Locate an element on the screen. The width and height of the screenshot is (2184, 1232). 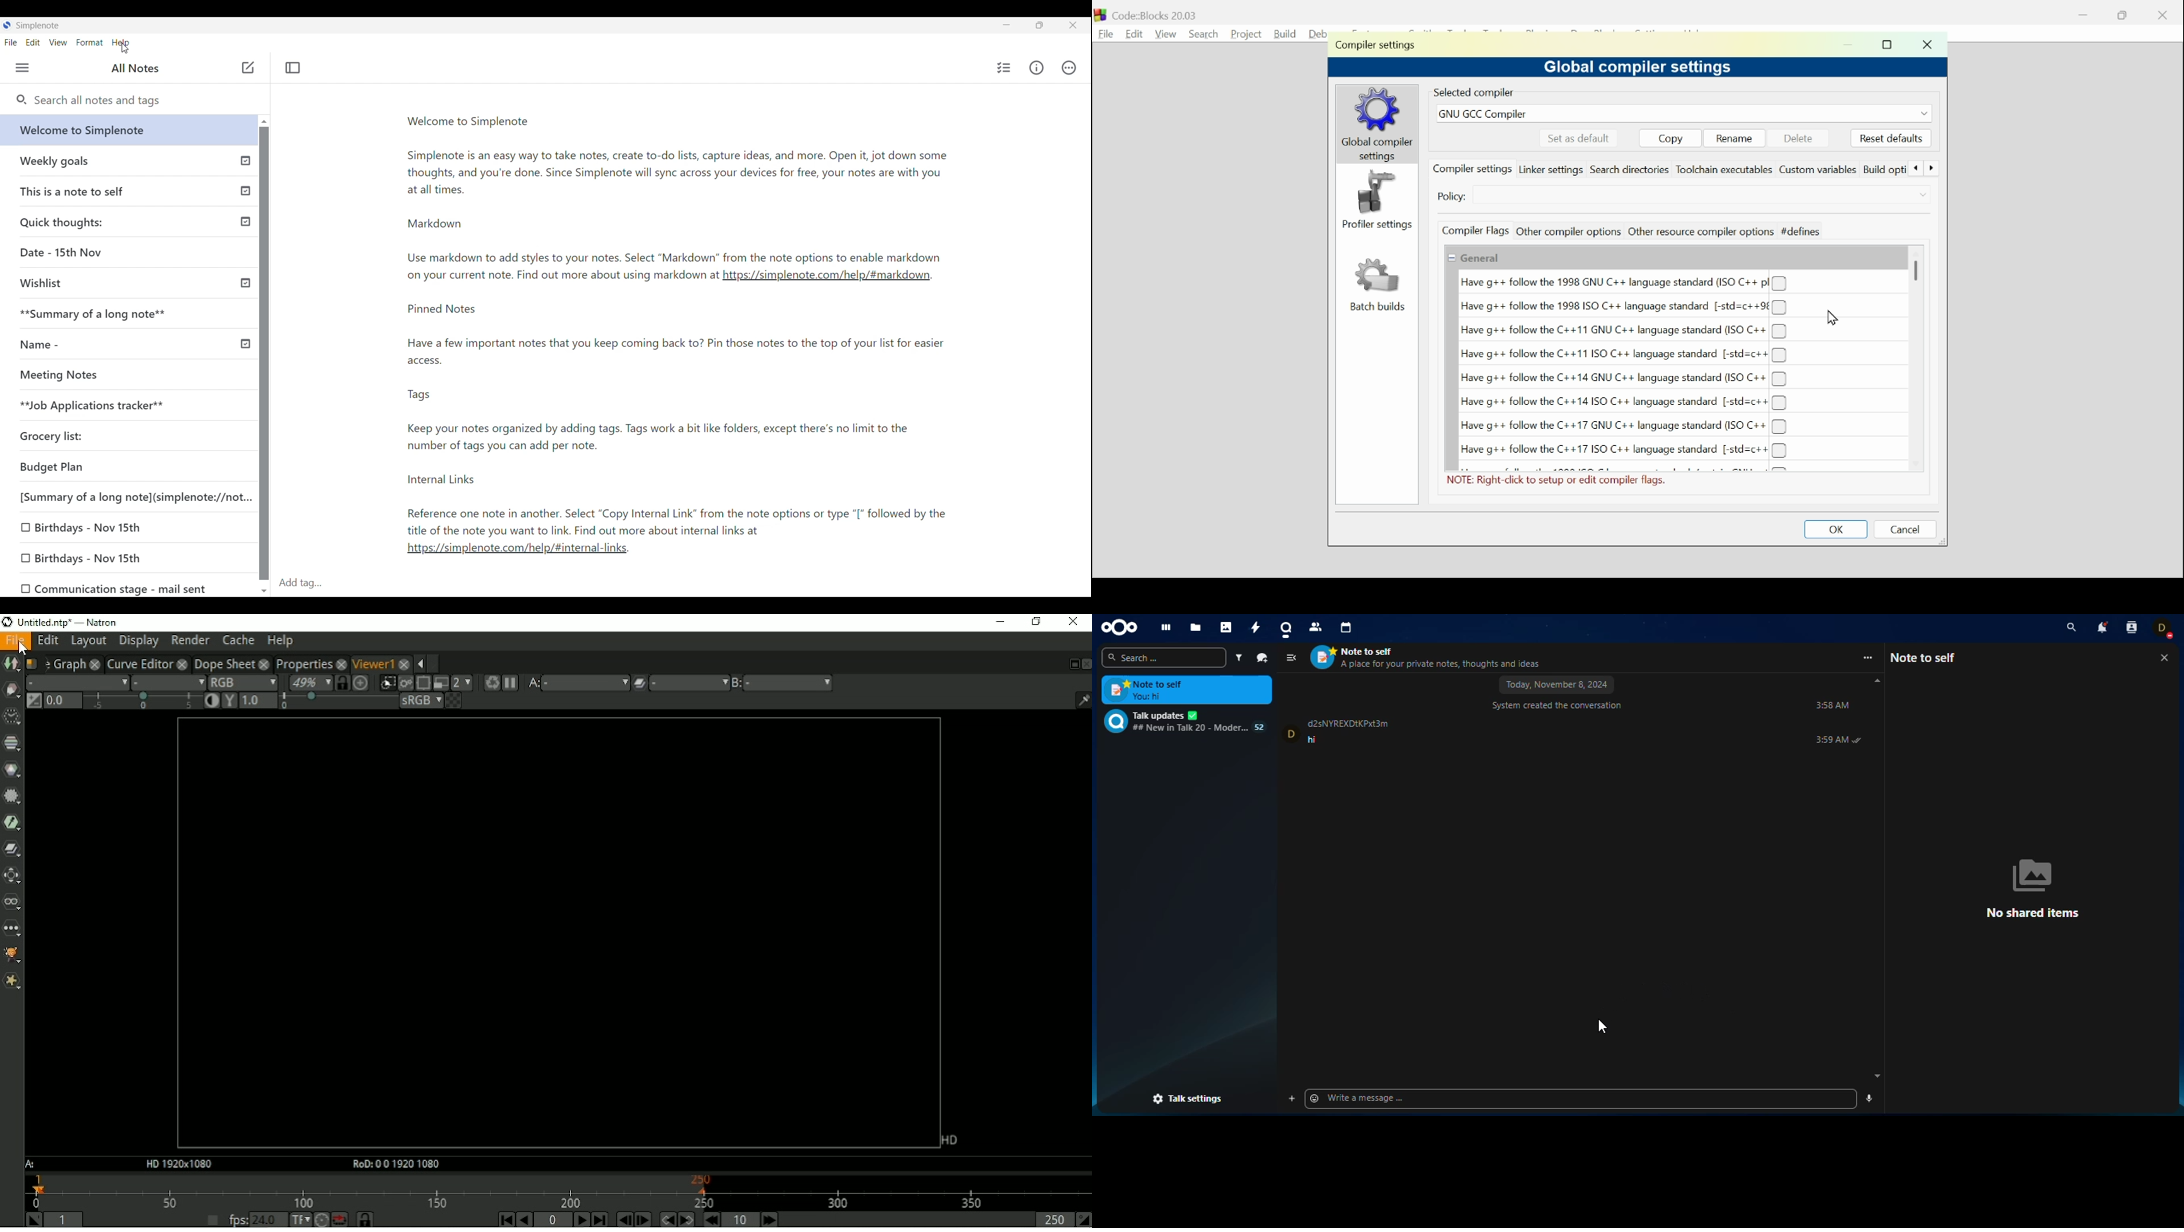
notifications is located at coordinates (2100, 629).